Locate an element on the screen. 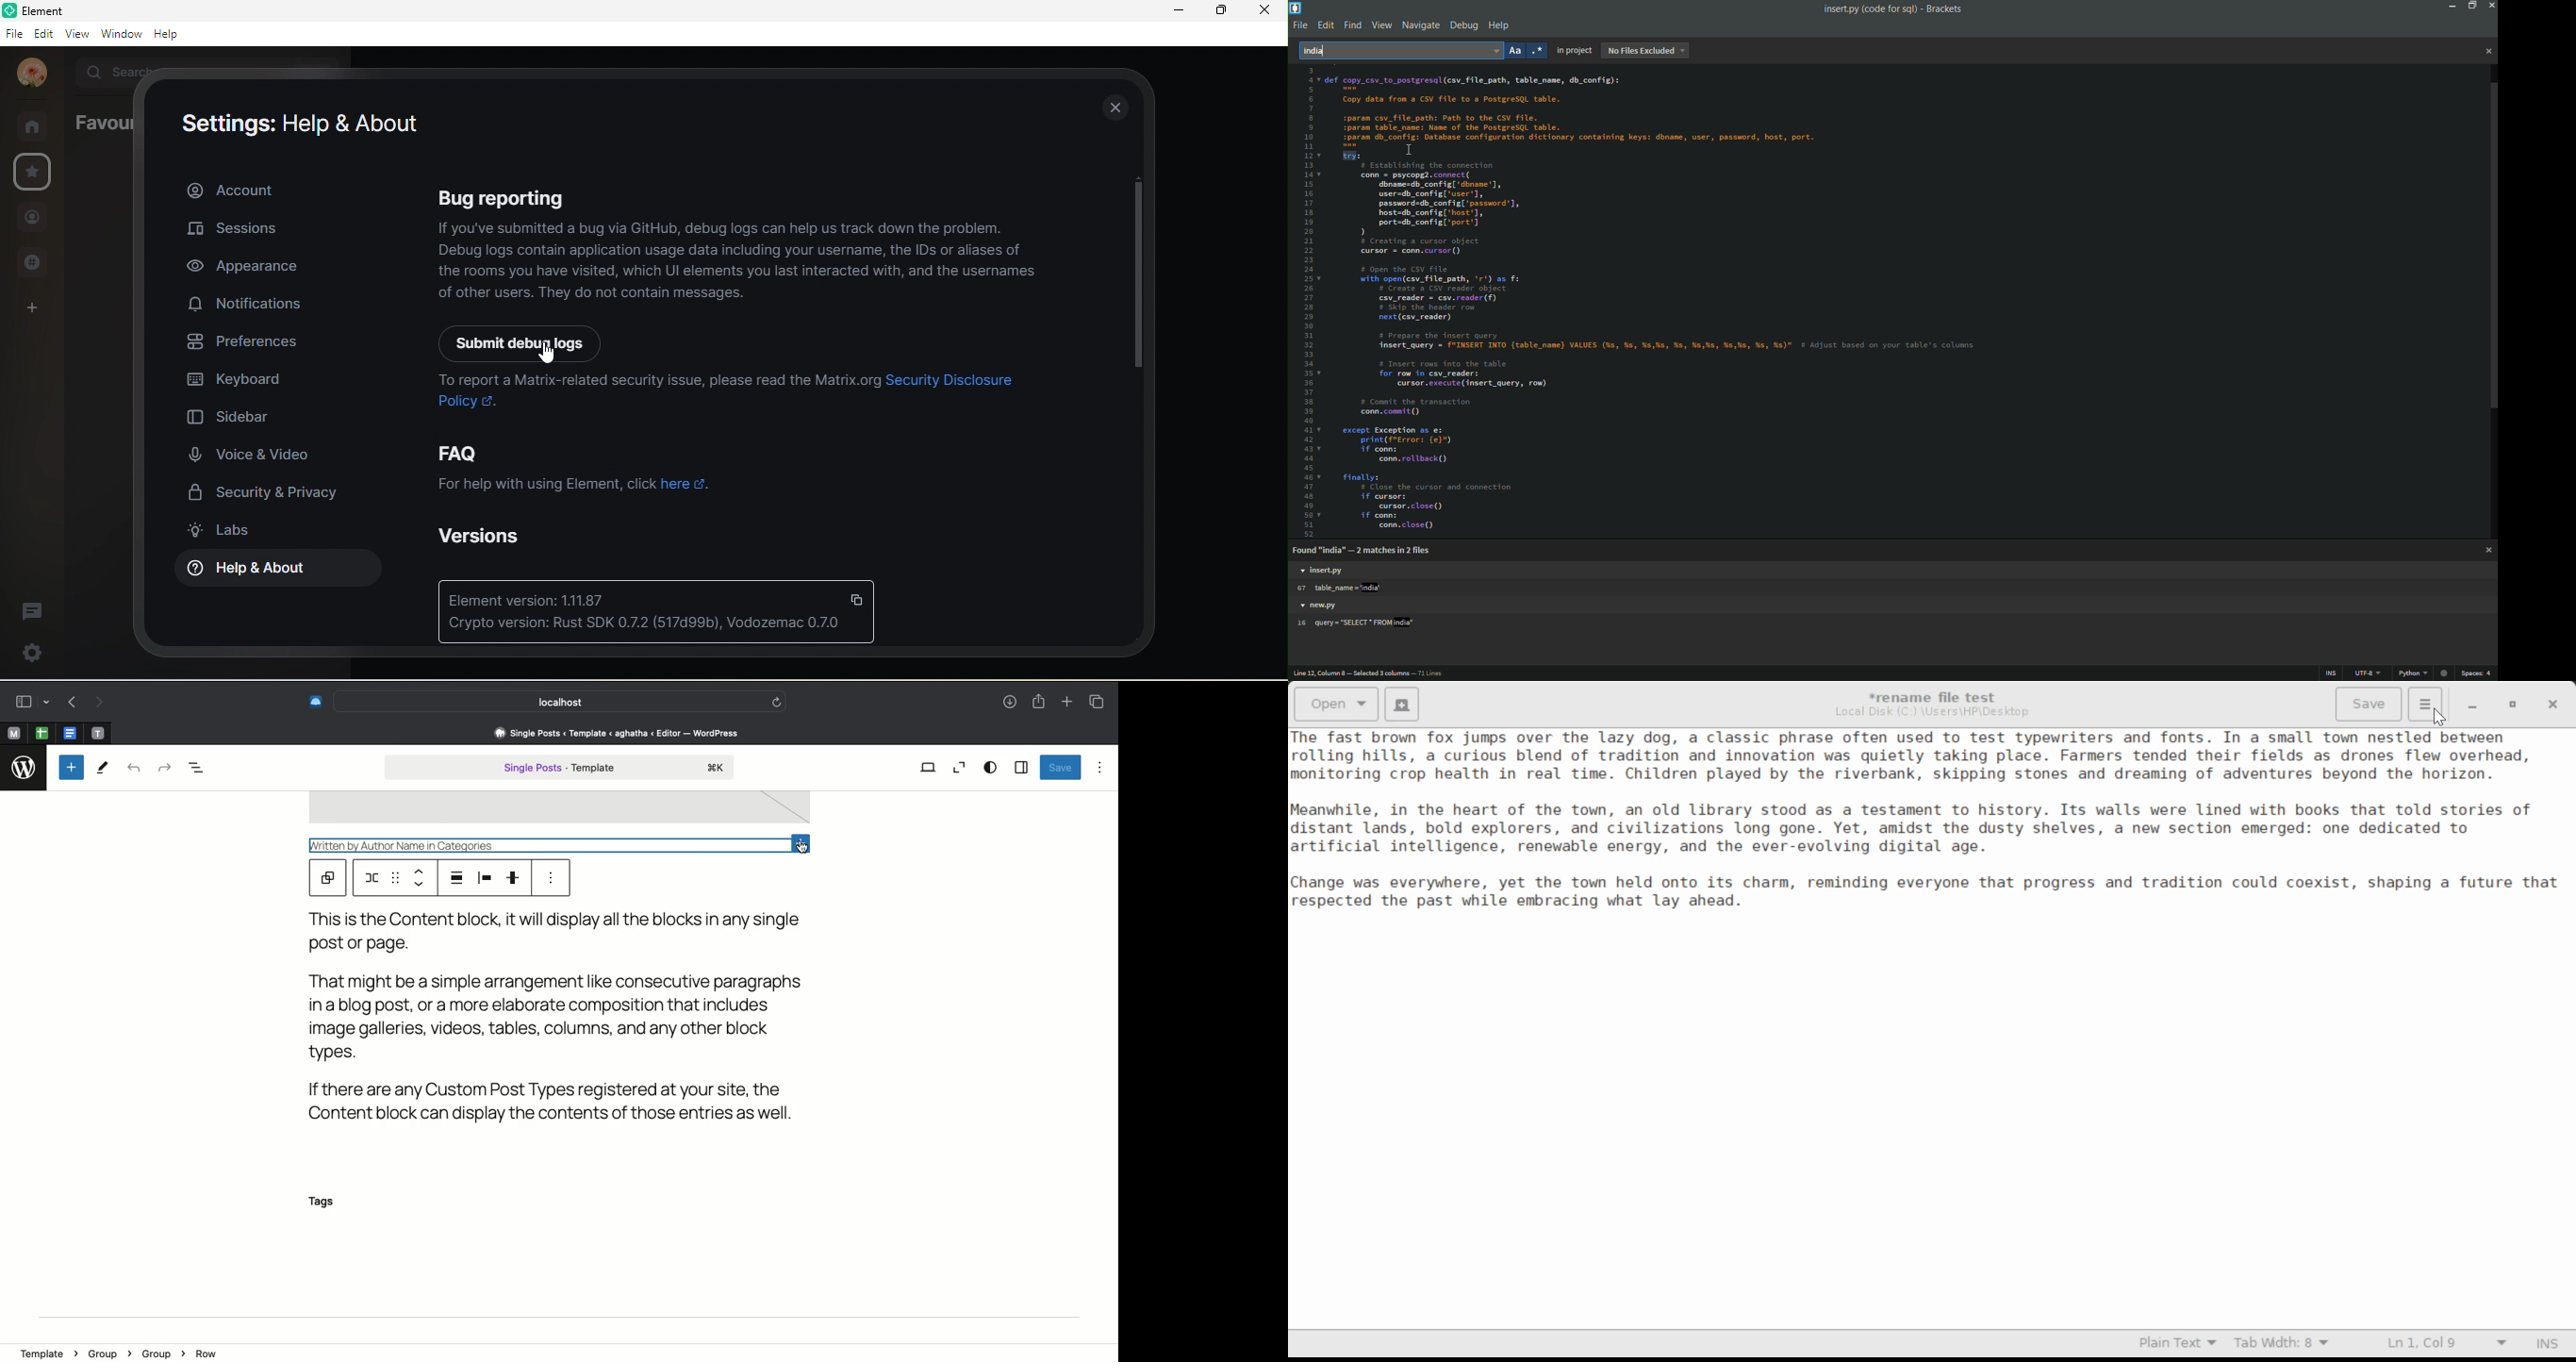 The image size is (2576, 1372). view is located at coordinates (75, 36).